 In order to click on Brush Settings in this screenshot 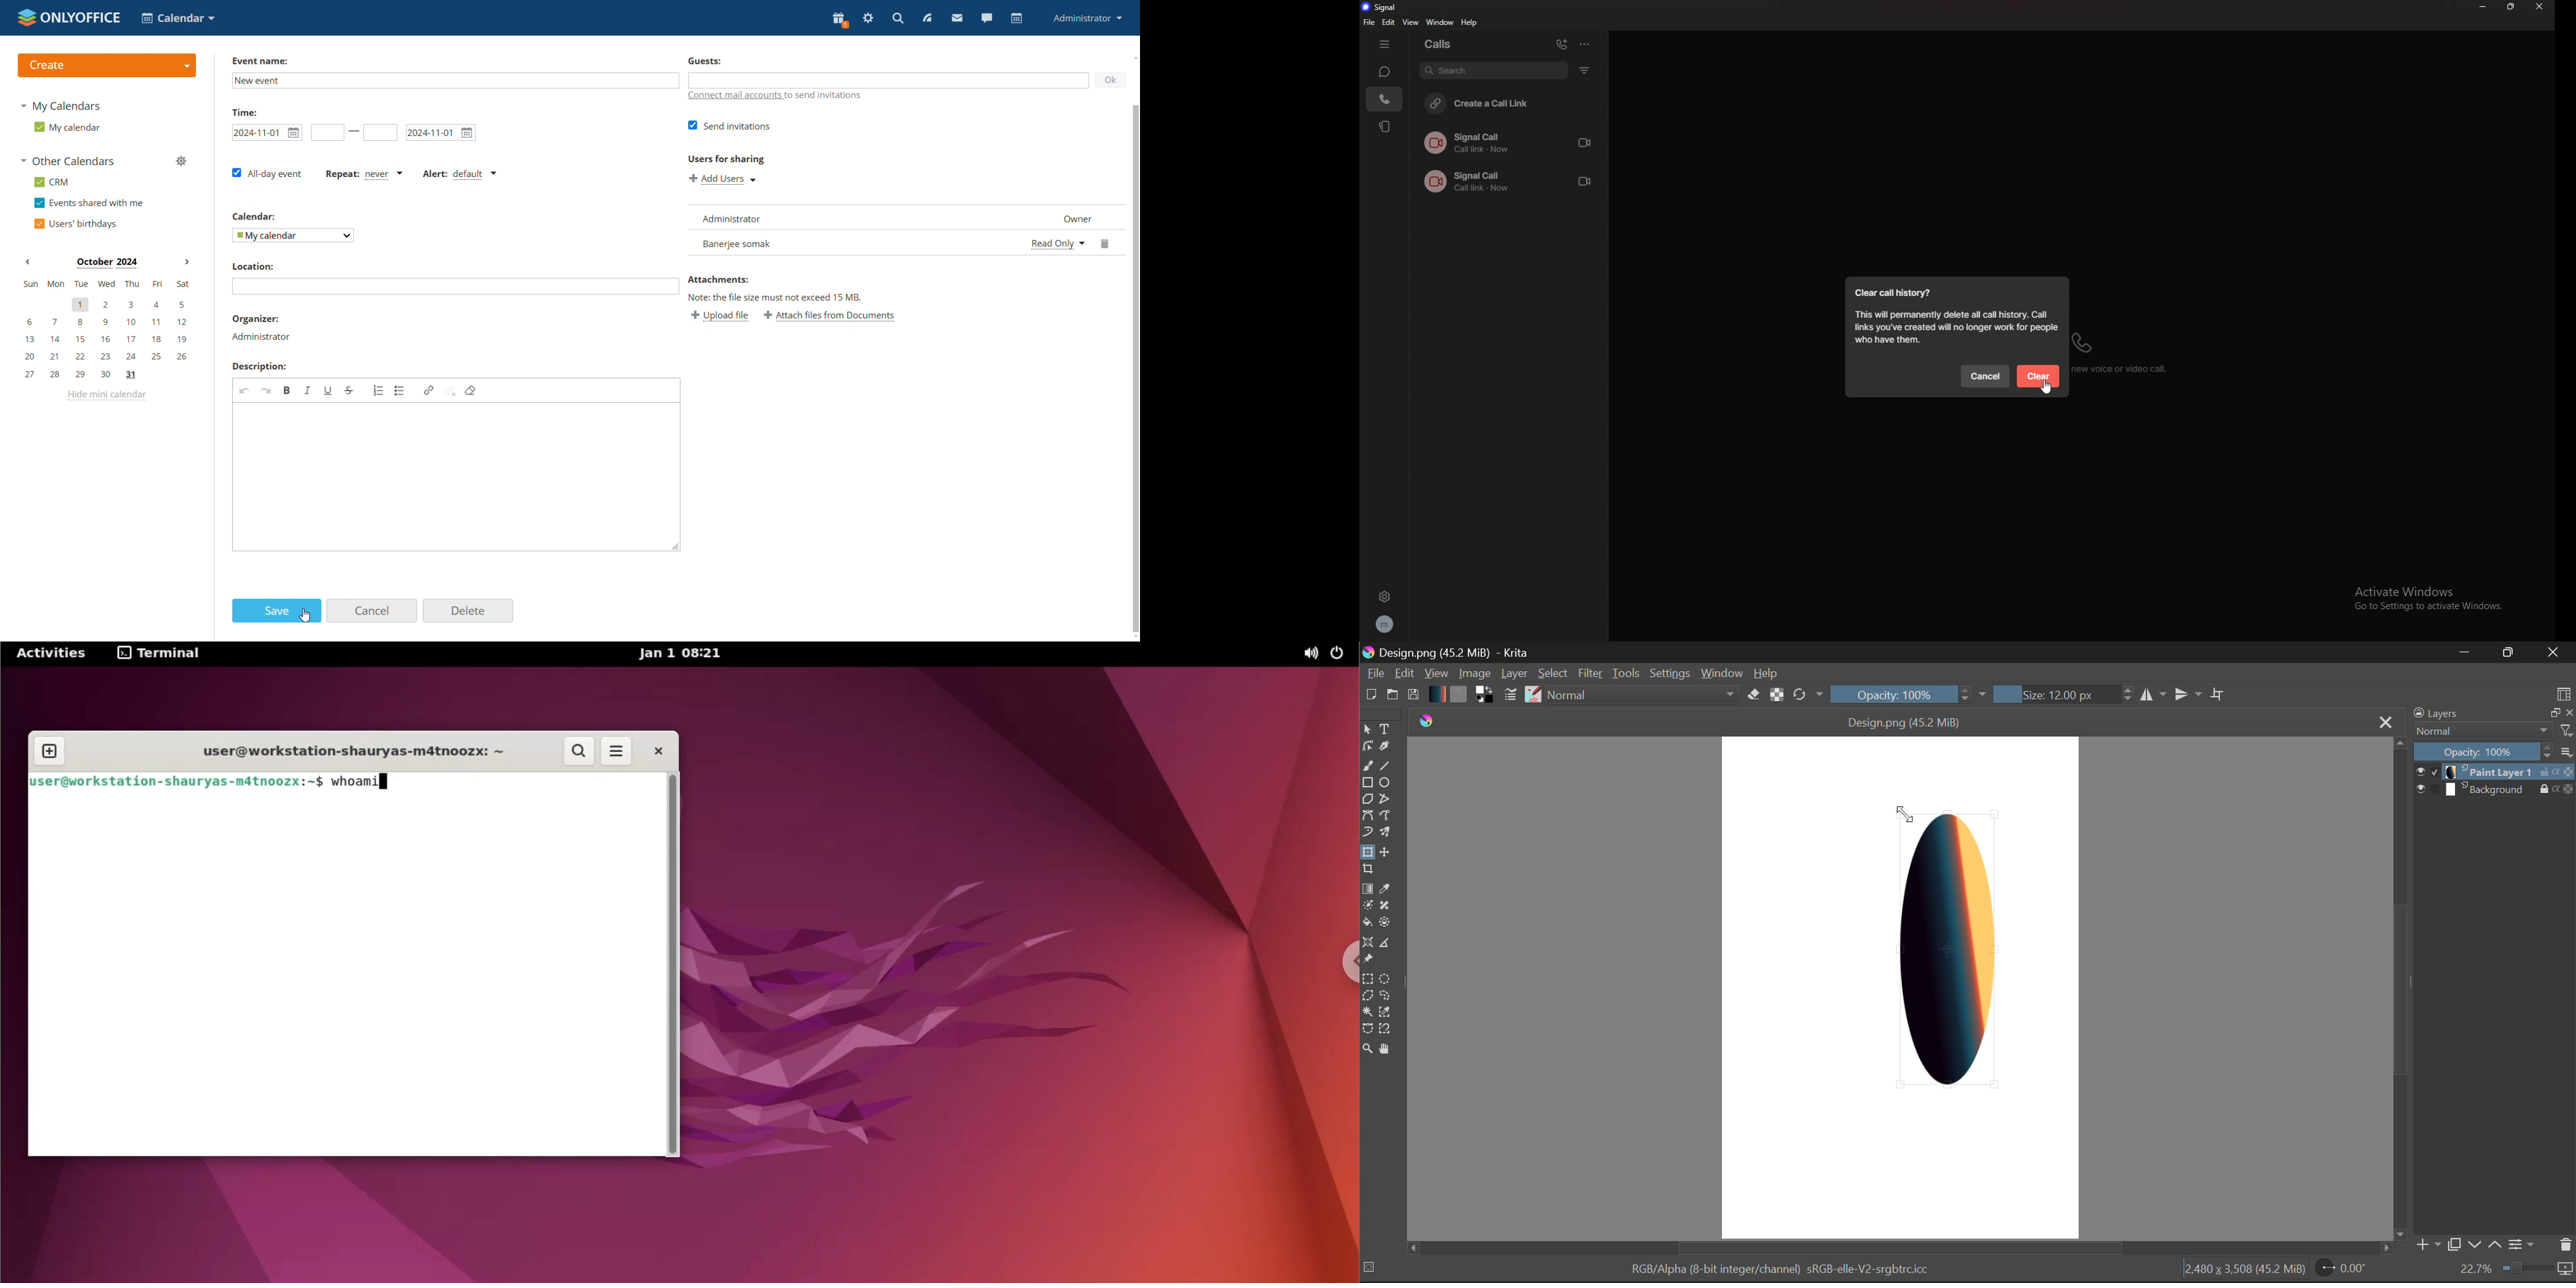, I will do `click(1512, 695)`.